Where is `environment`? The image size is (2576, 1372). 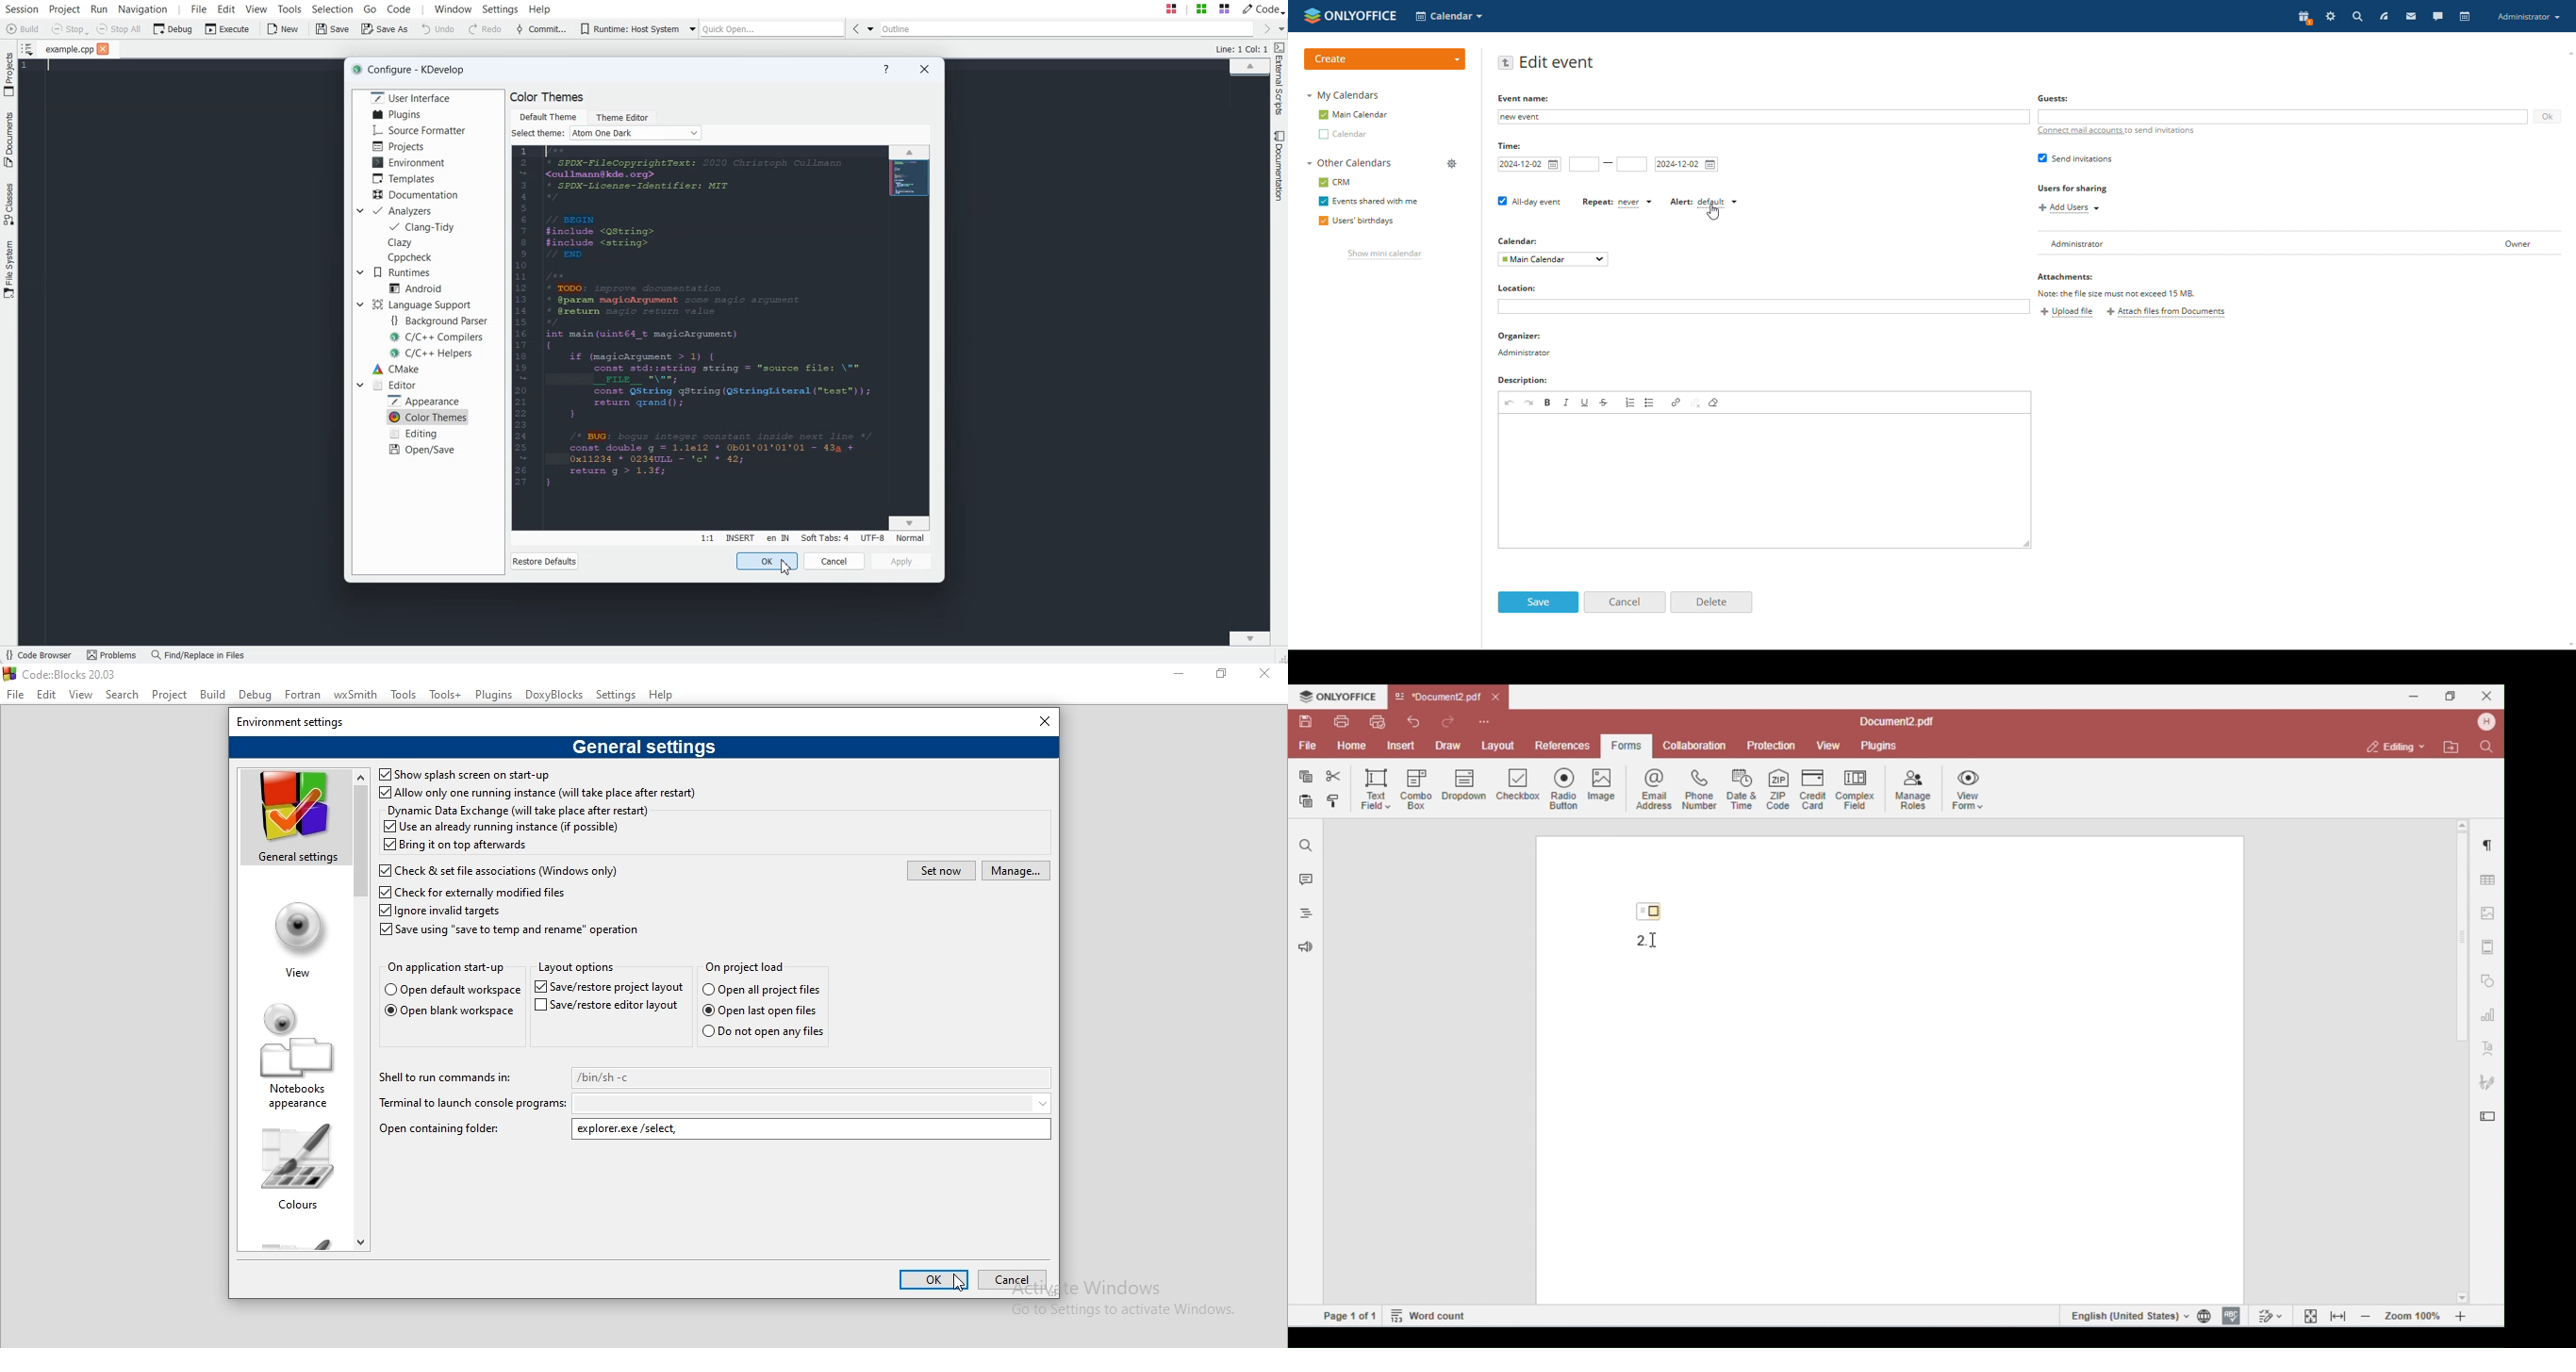
environment is located at coordinates (297, 721).